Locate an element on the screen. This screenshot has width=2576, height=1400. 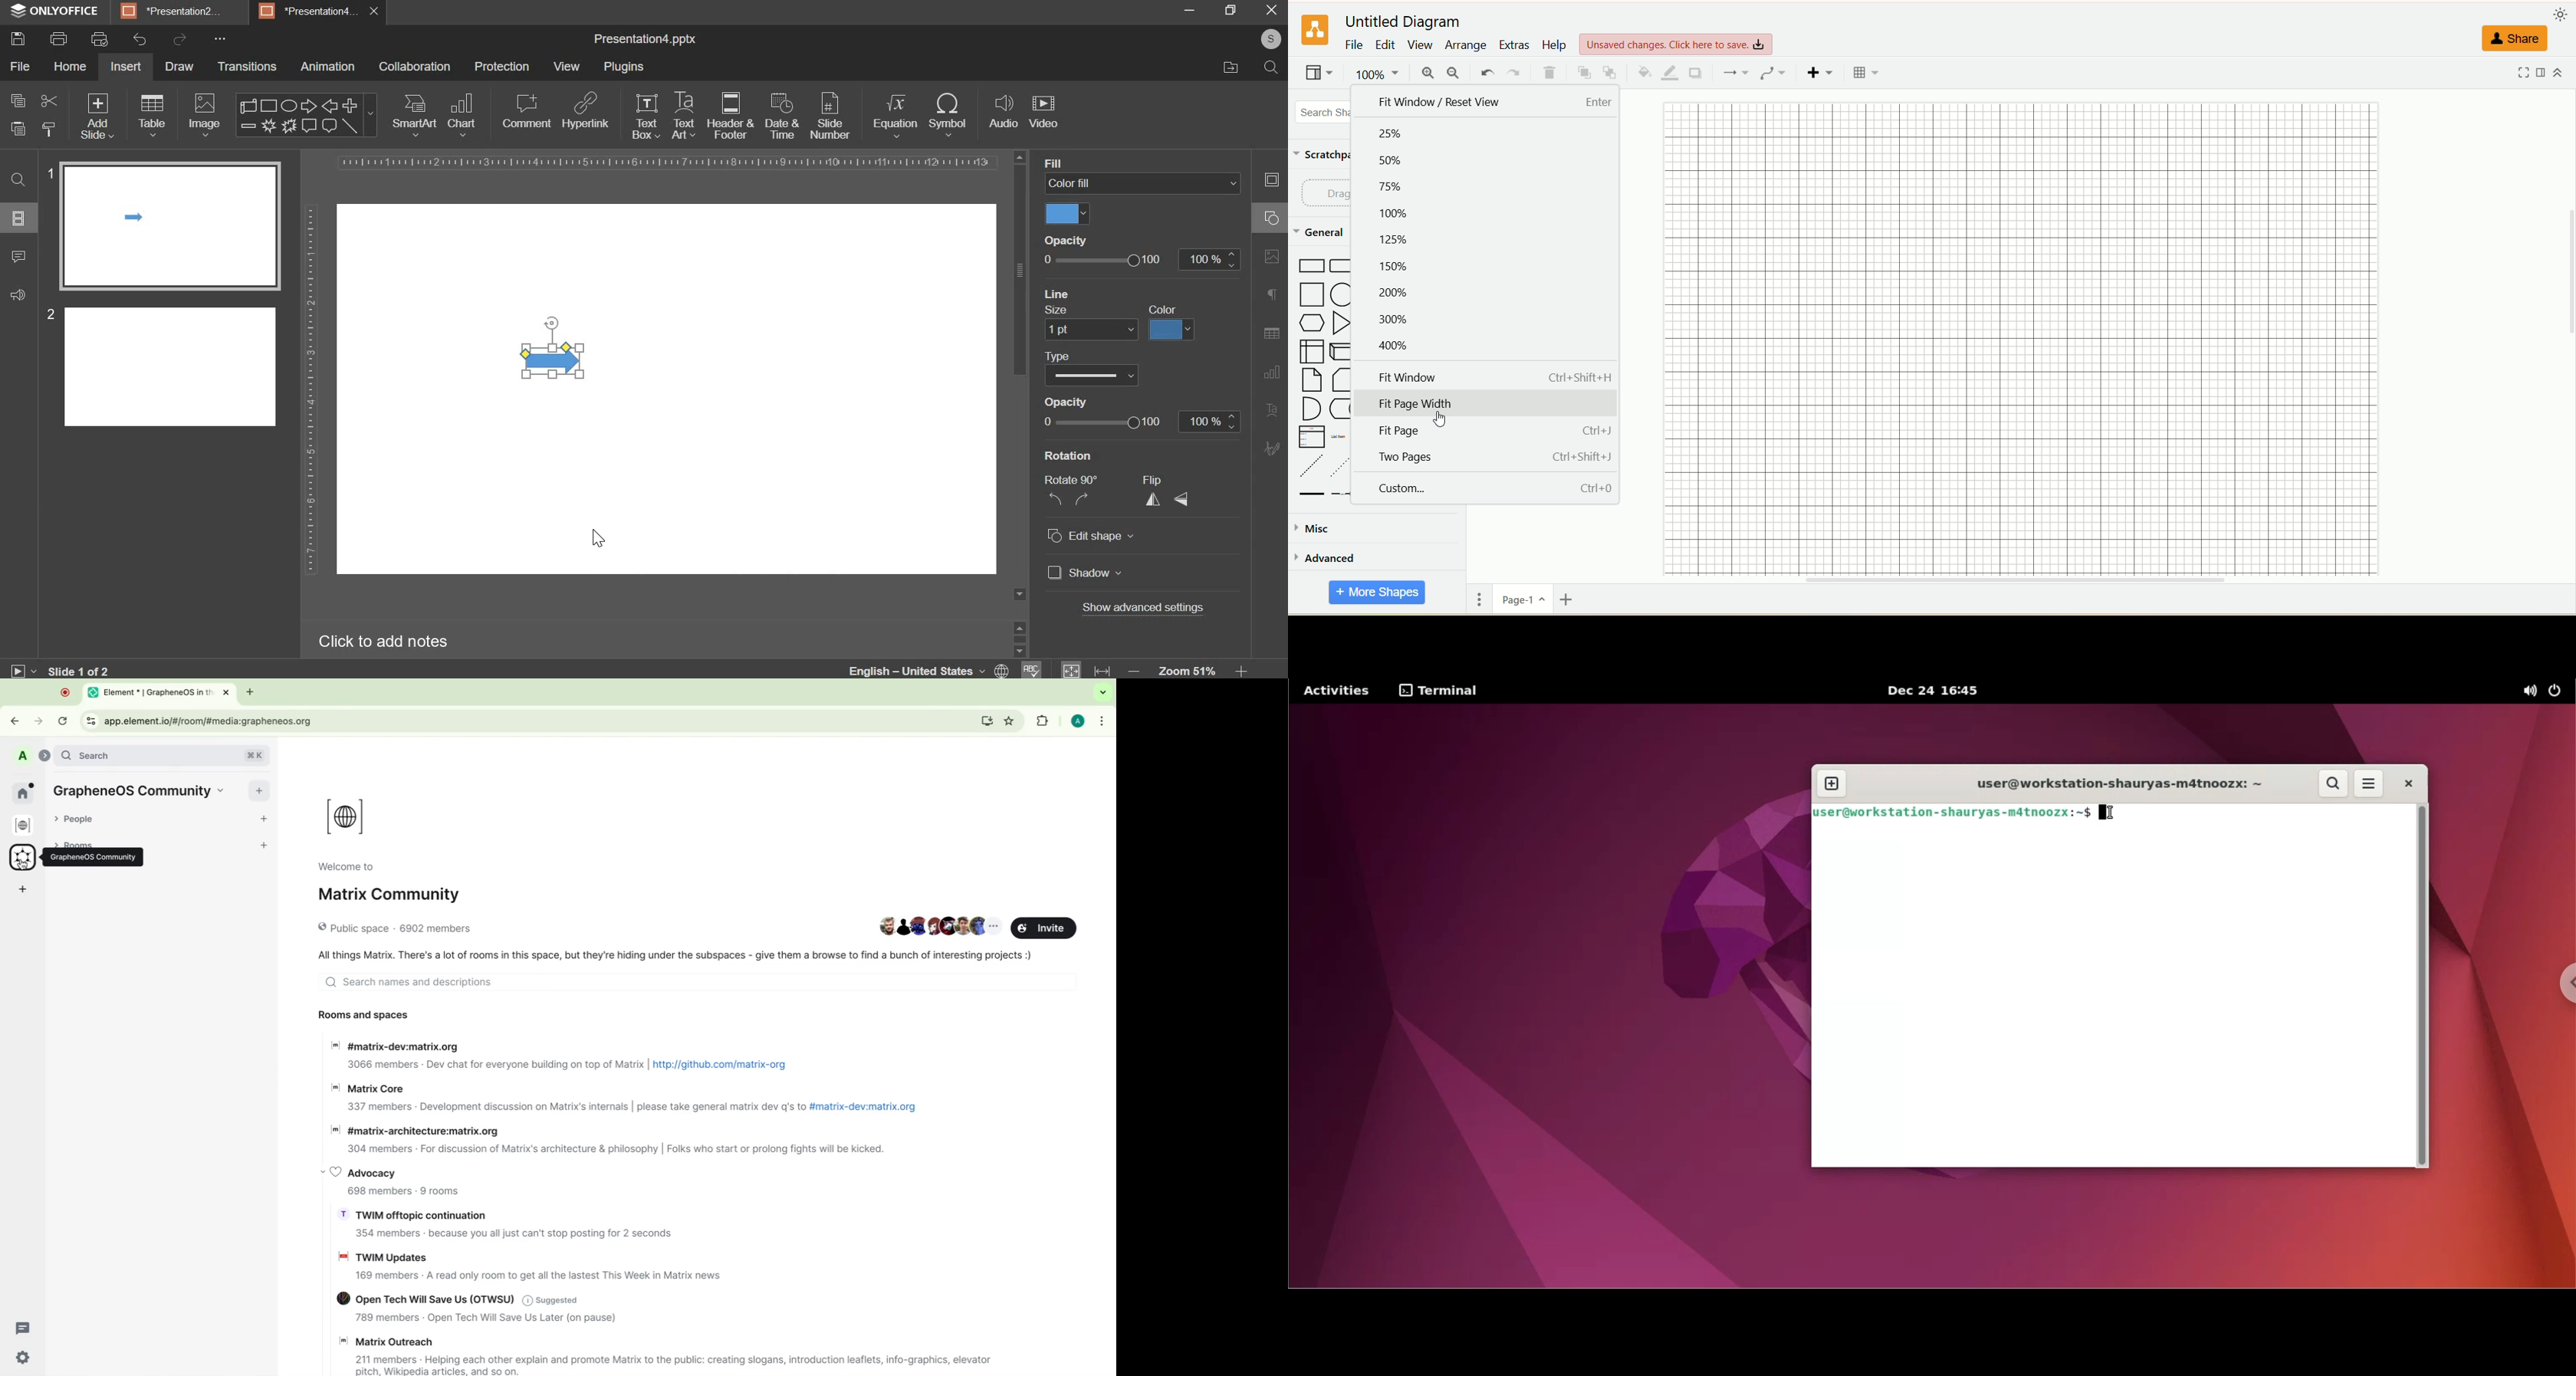
view more is located at coordinates (993, 926).